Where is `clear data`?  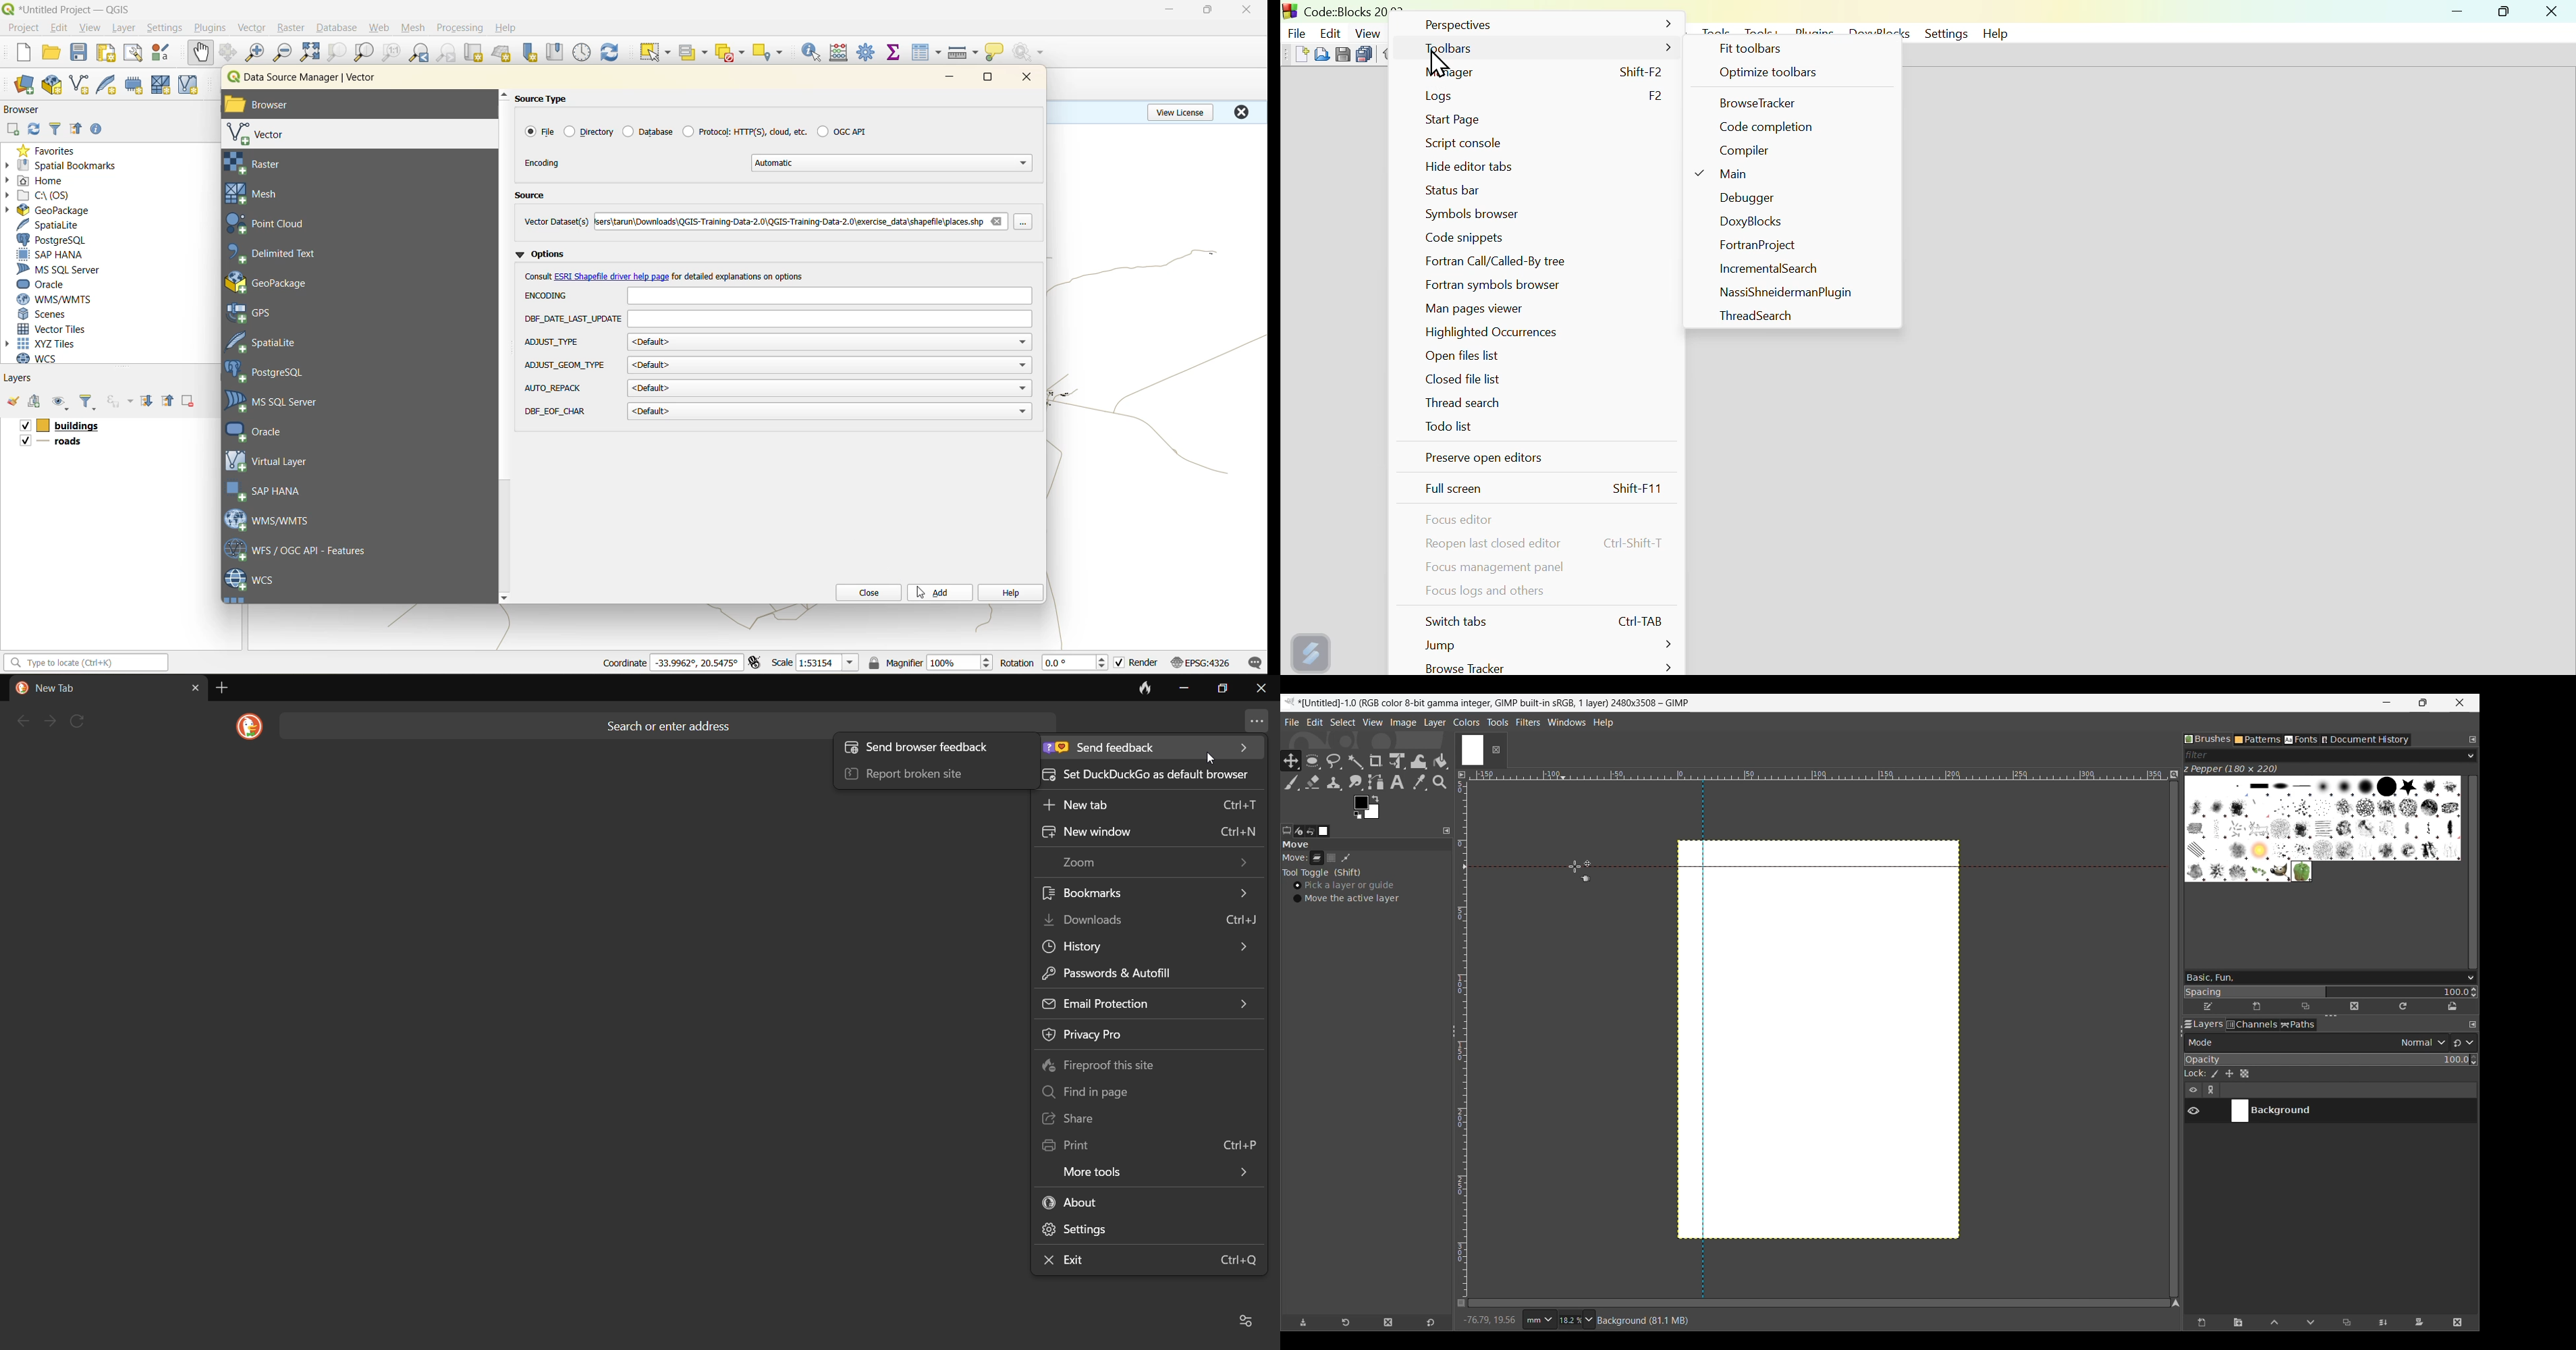
clear data is located at coordinates (1139, 692).